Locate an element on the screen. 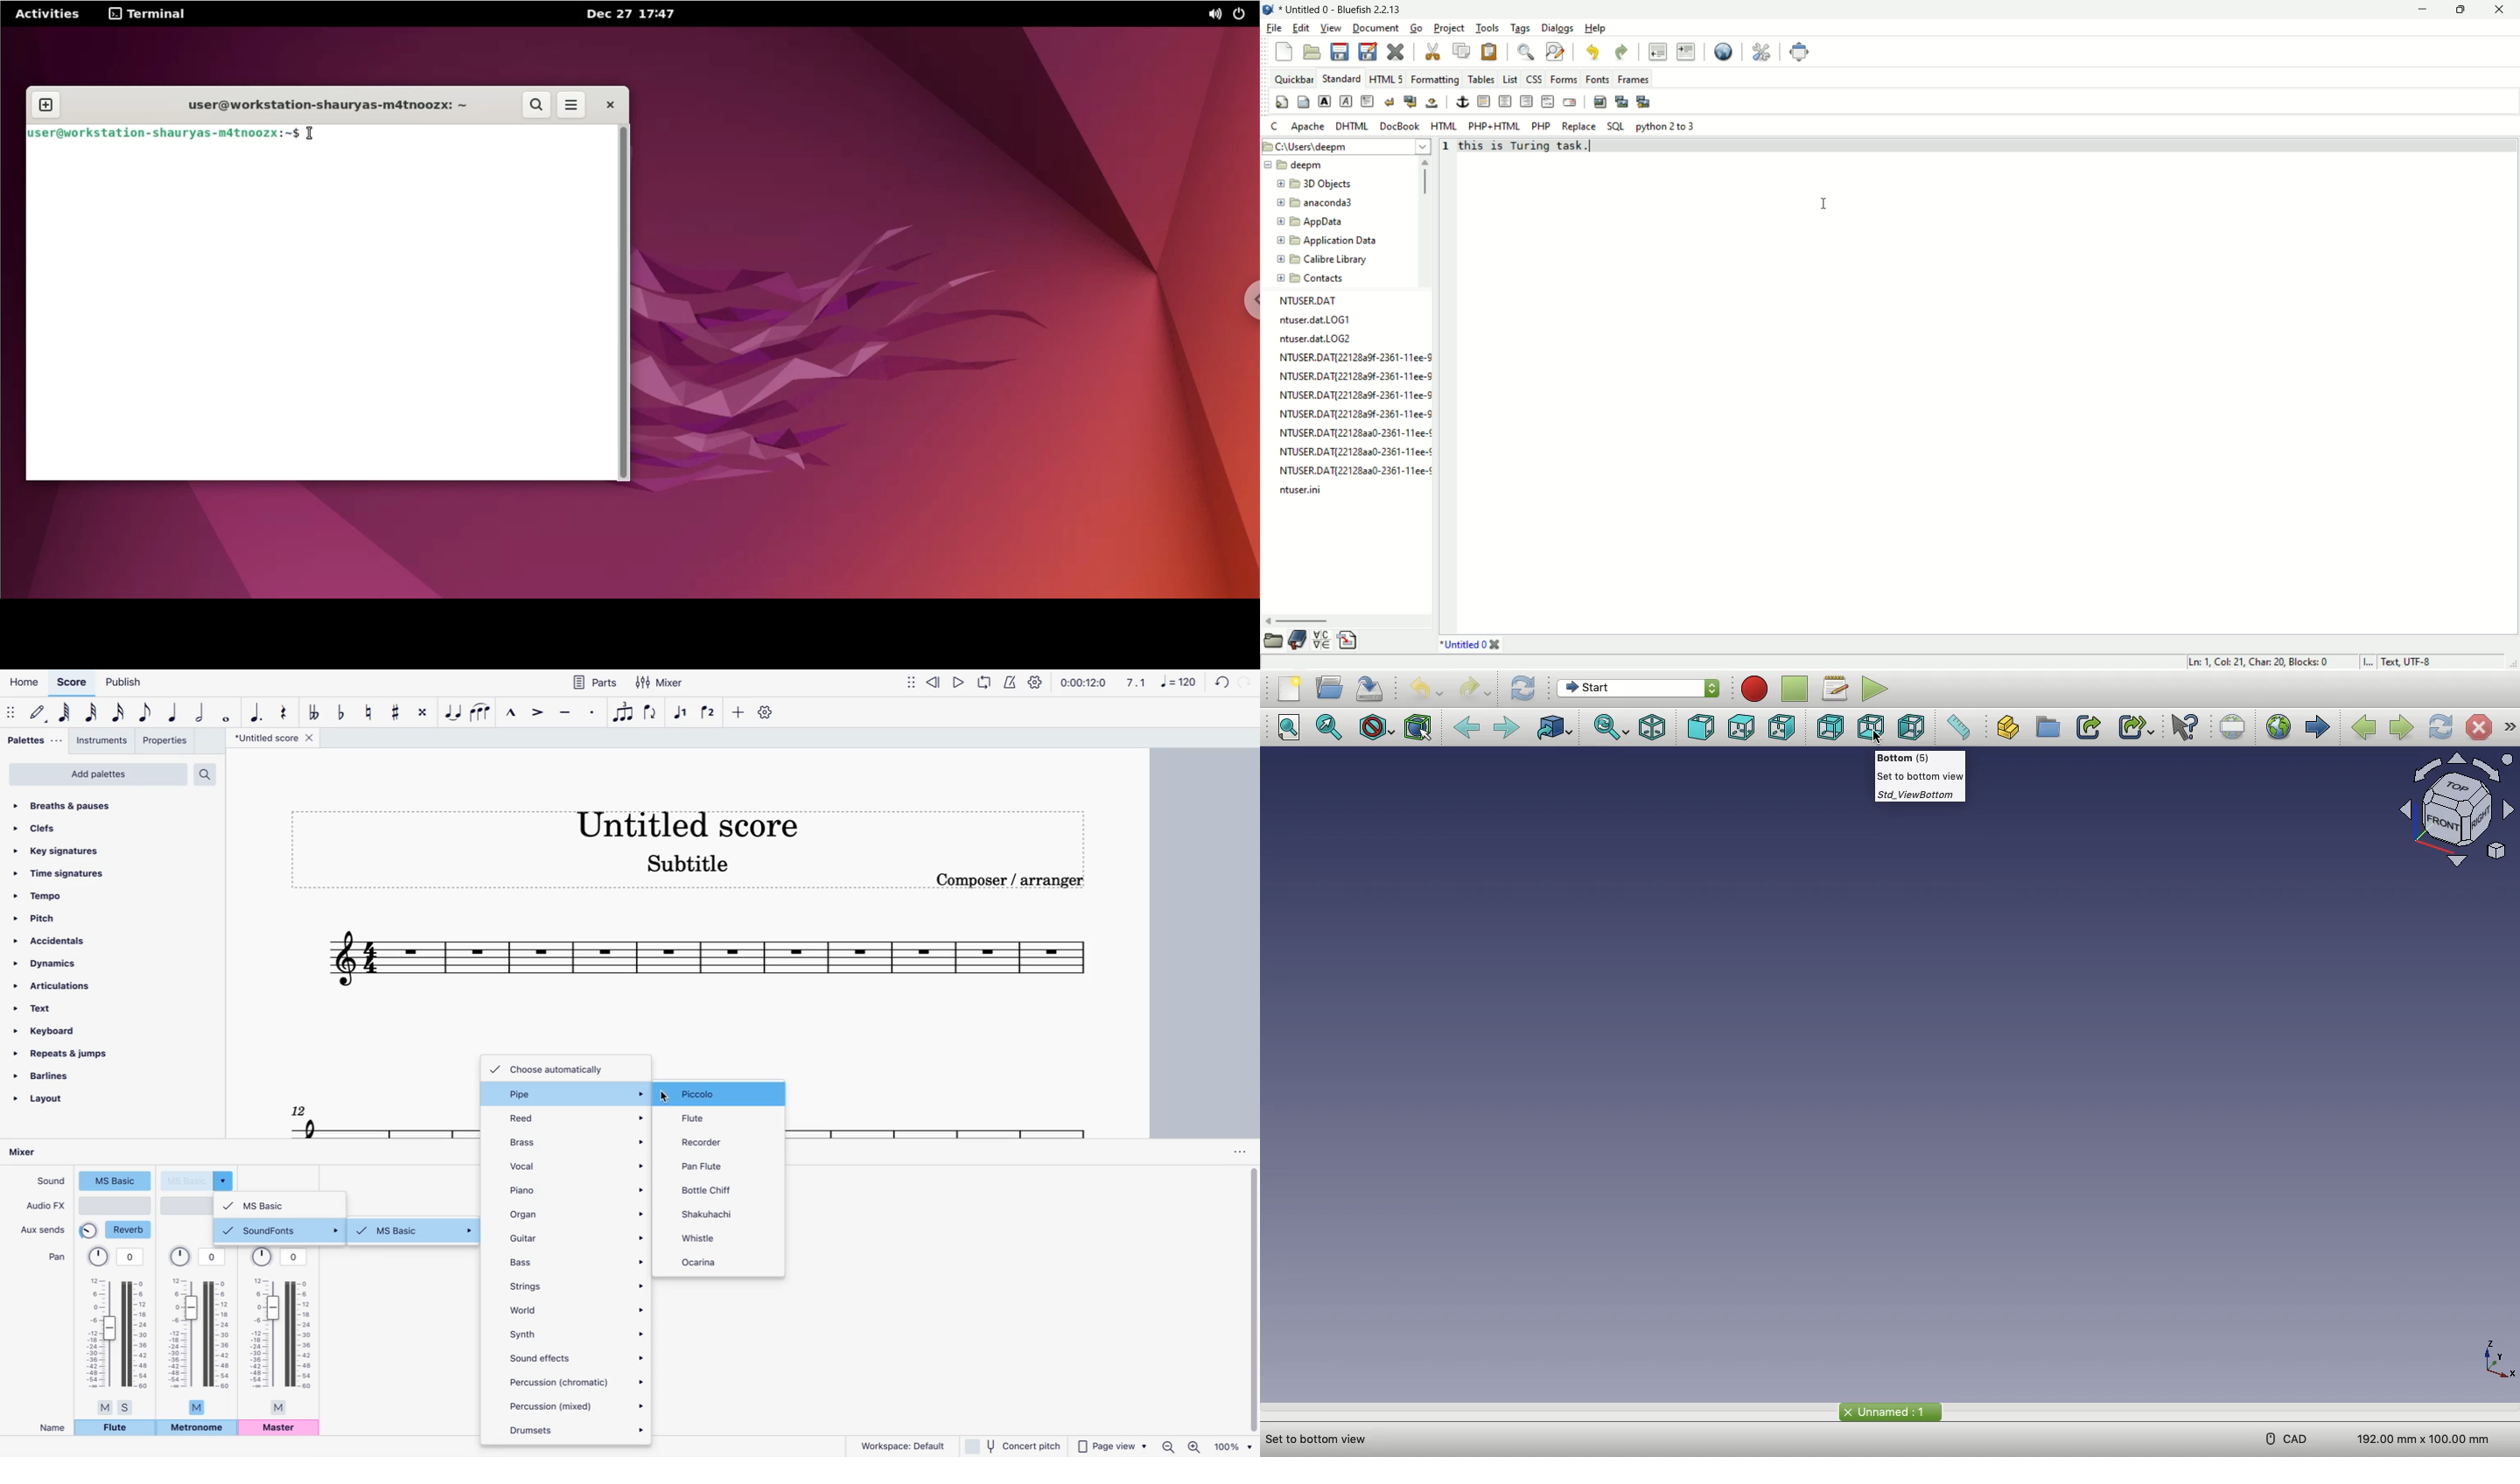 This screenshot has width=2520, height=1484. Next page is located at coordinates (2401, 725).